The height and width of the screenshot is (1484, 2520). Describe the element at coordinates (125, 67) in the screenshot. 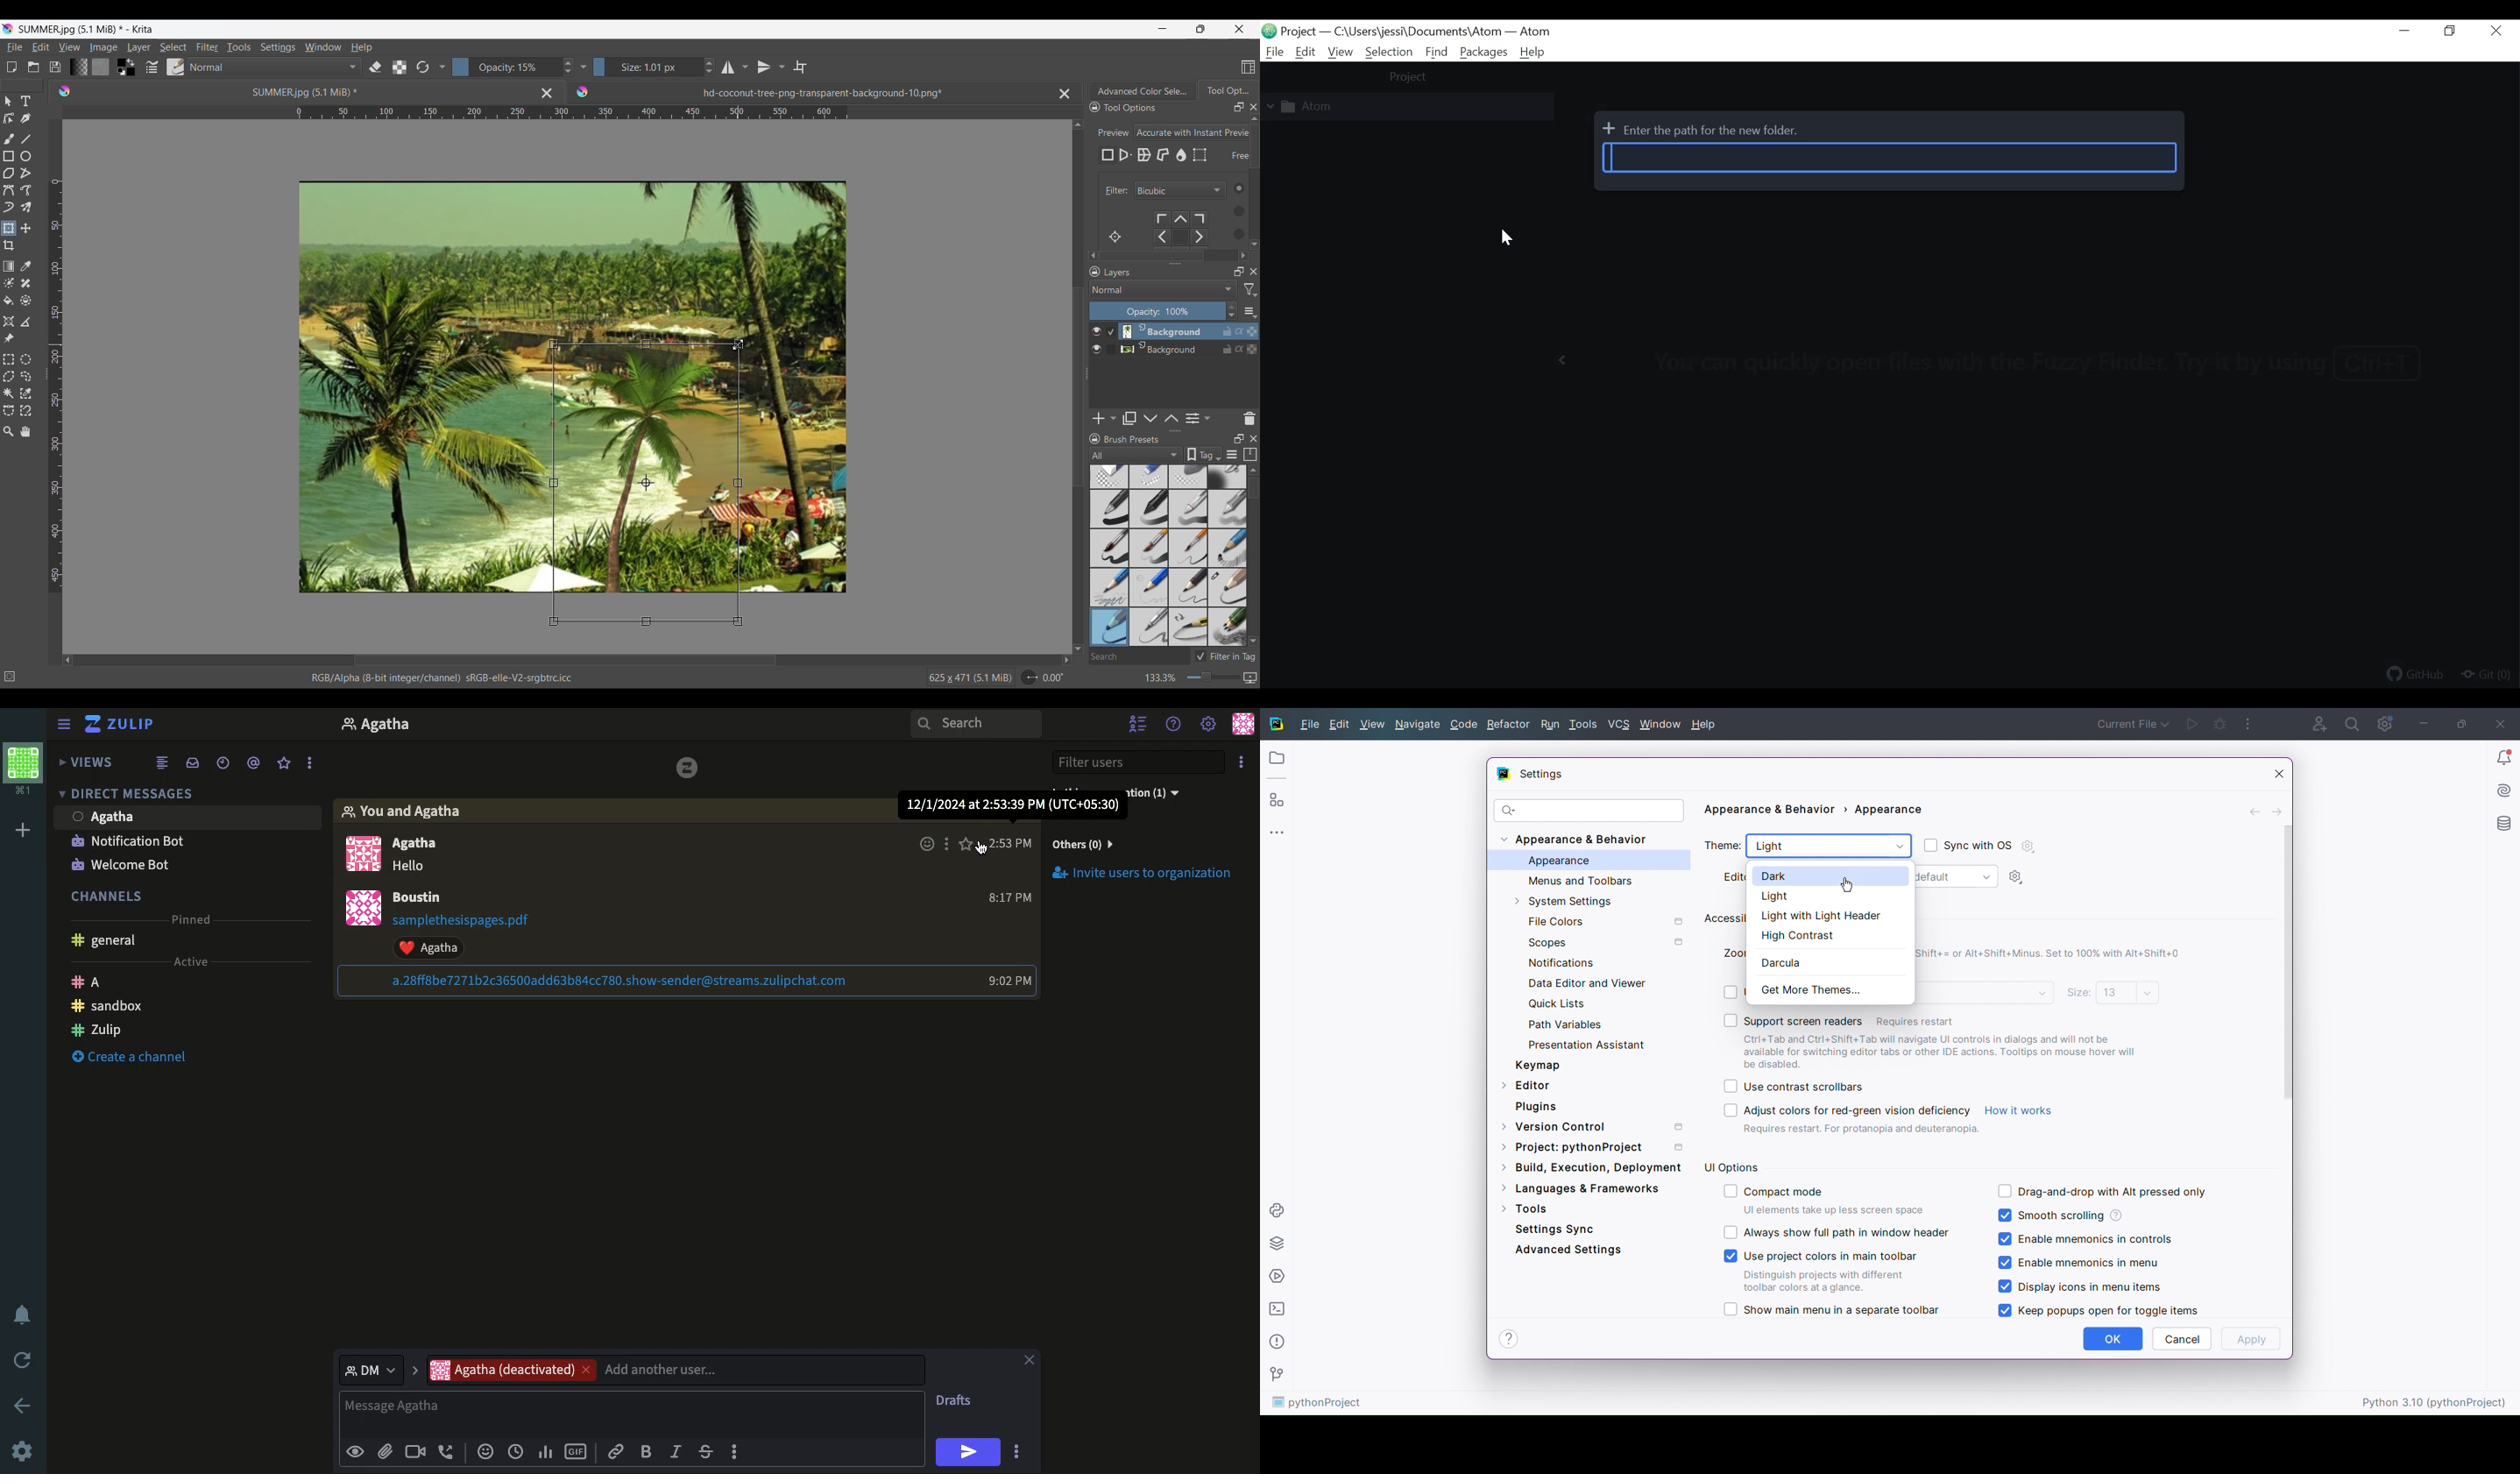

I see `Background/Foreground color selector` at that location.